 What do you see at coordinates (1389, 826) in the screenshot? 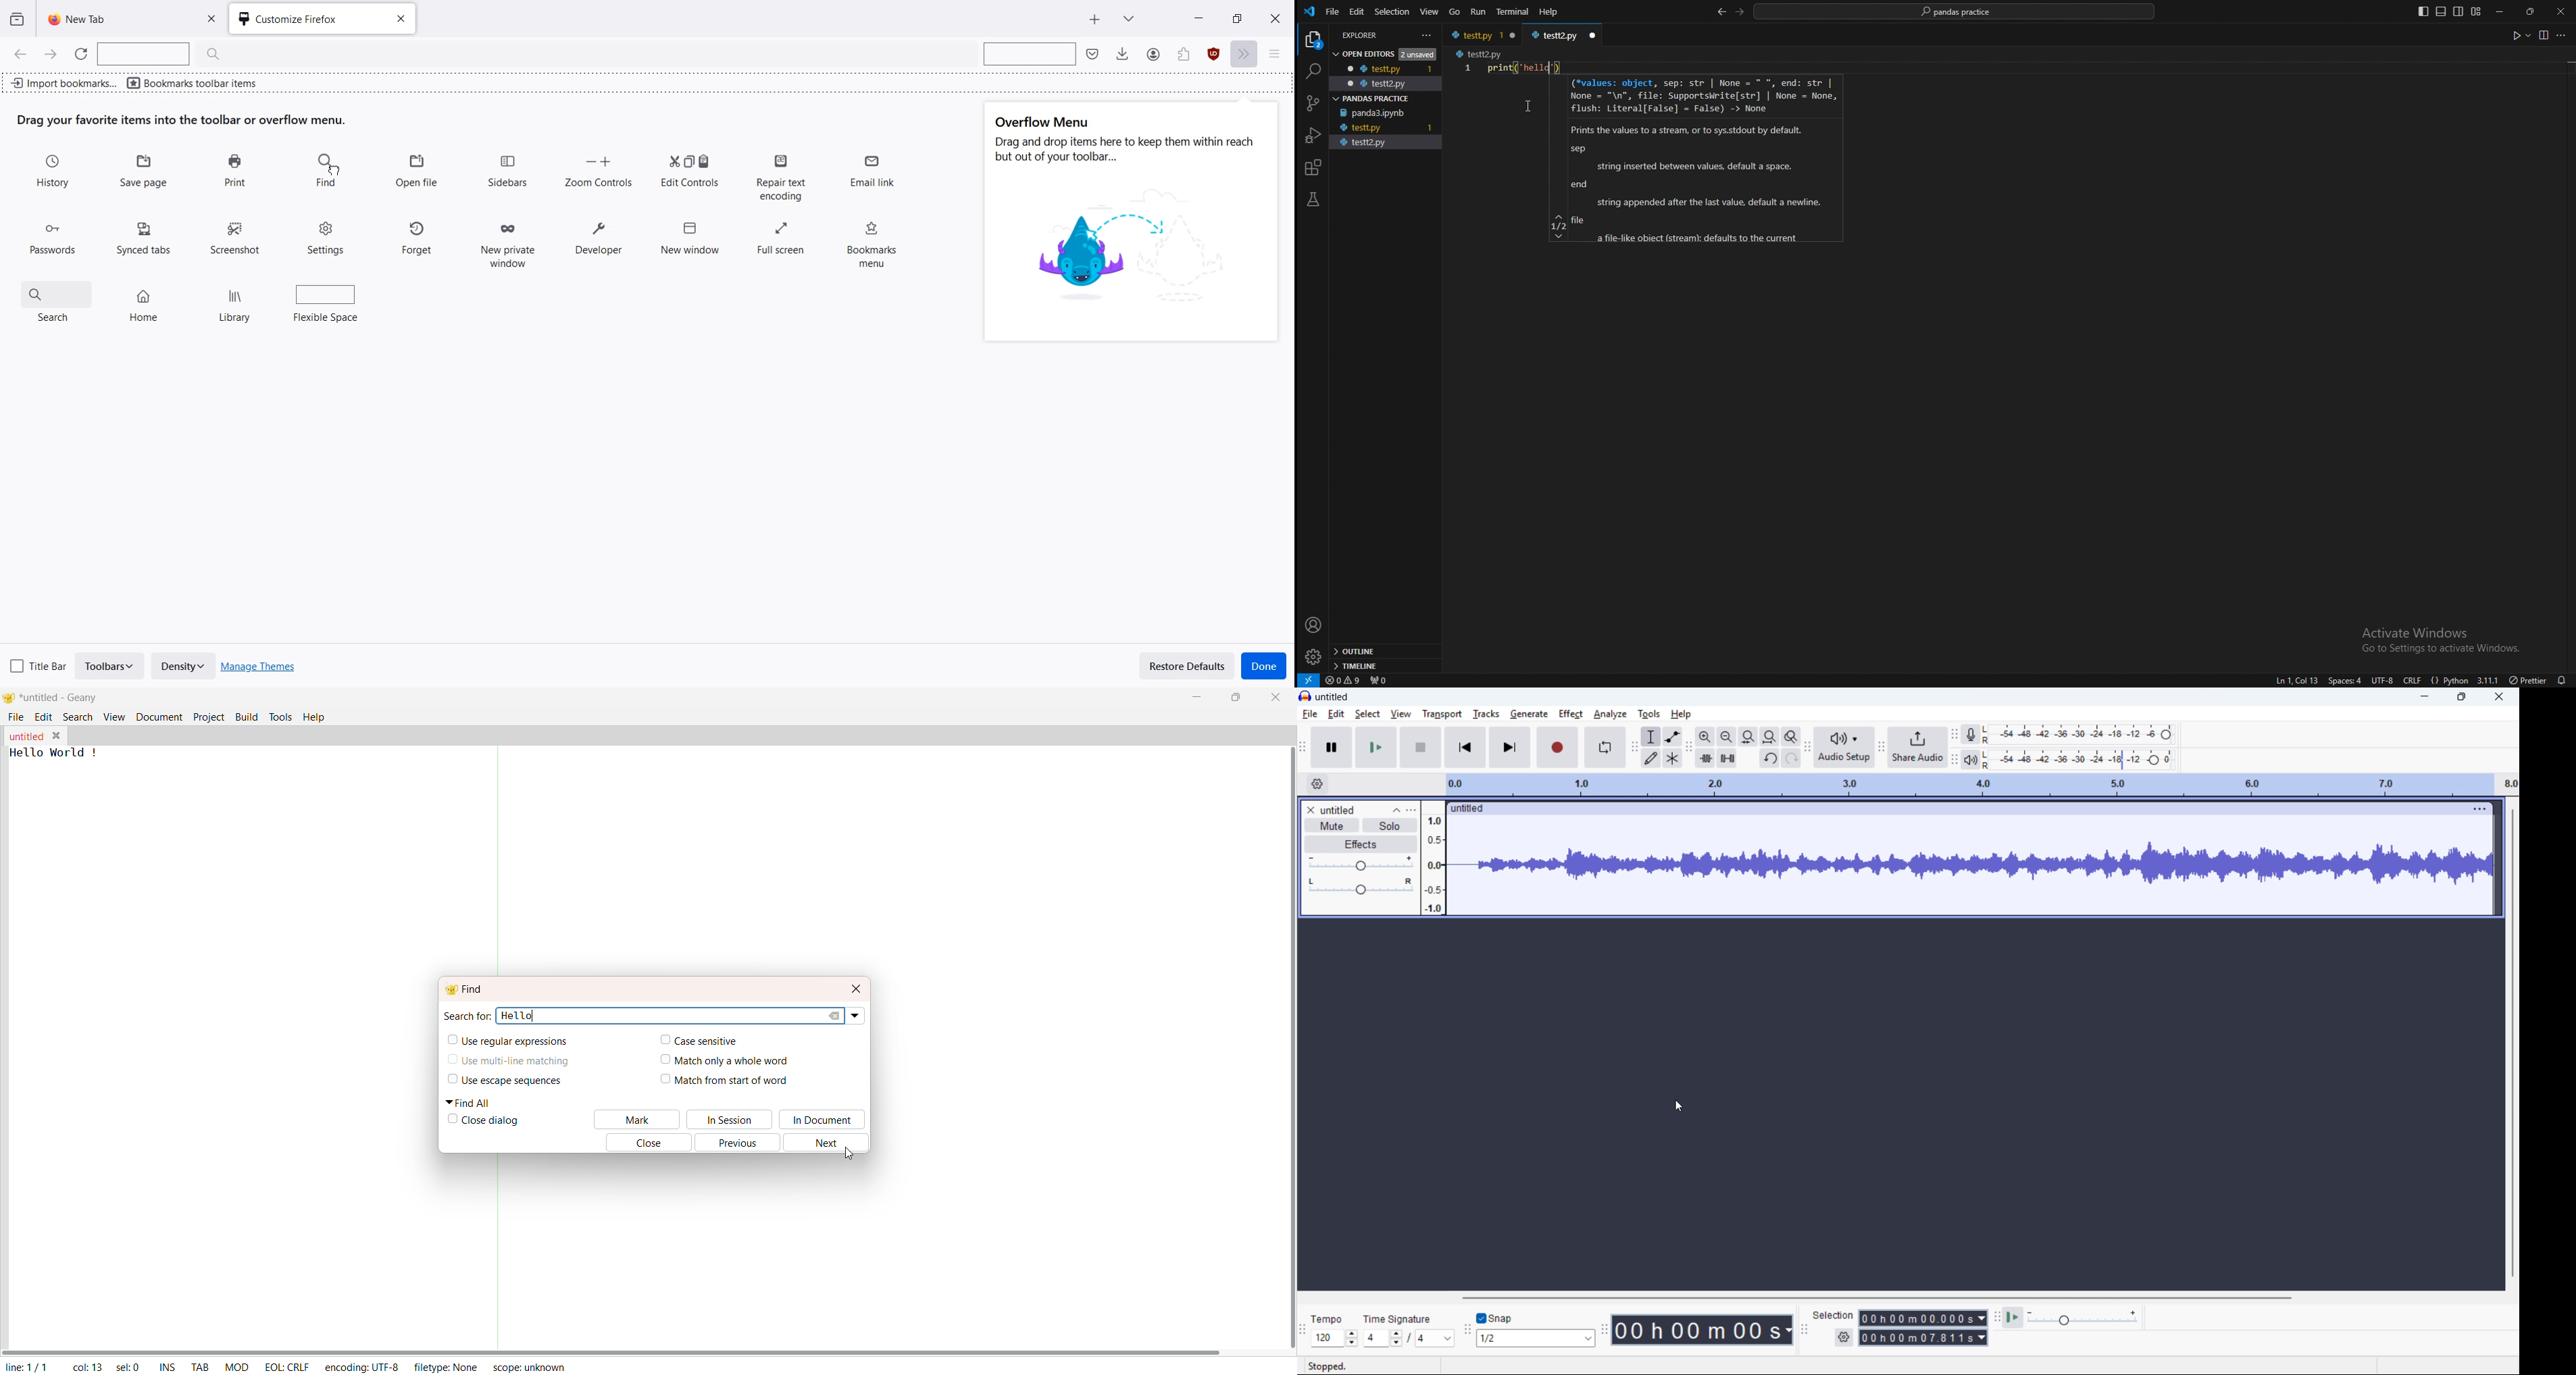
I see `solo` at bounding box center [1389, 826].